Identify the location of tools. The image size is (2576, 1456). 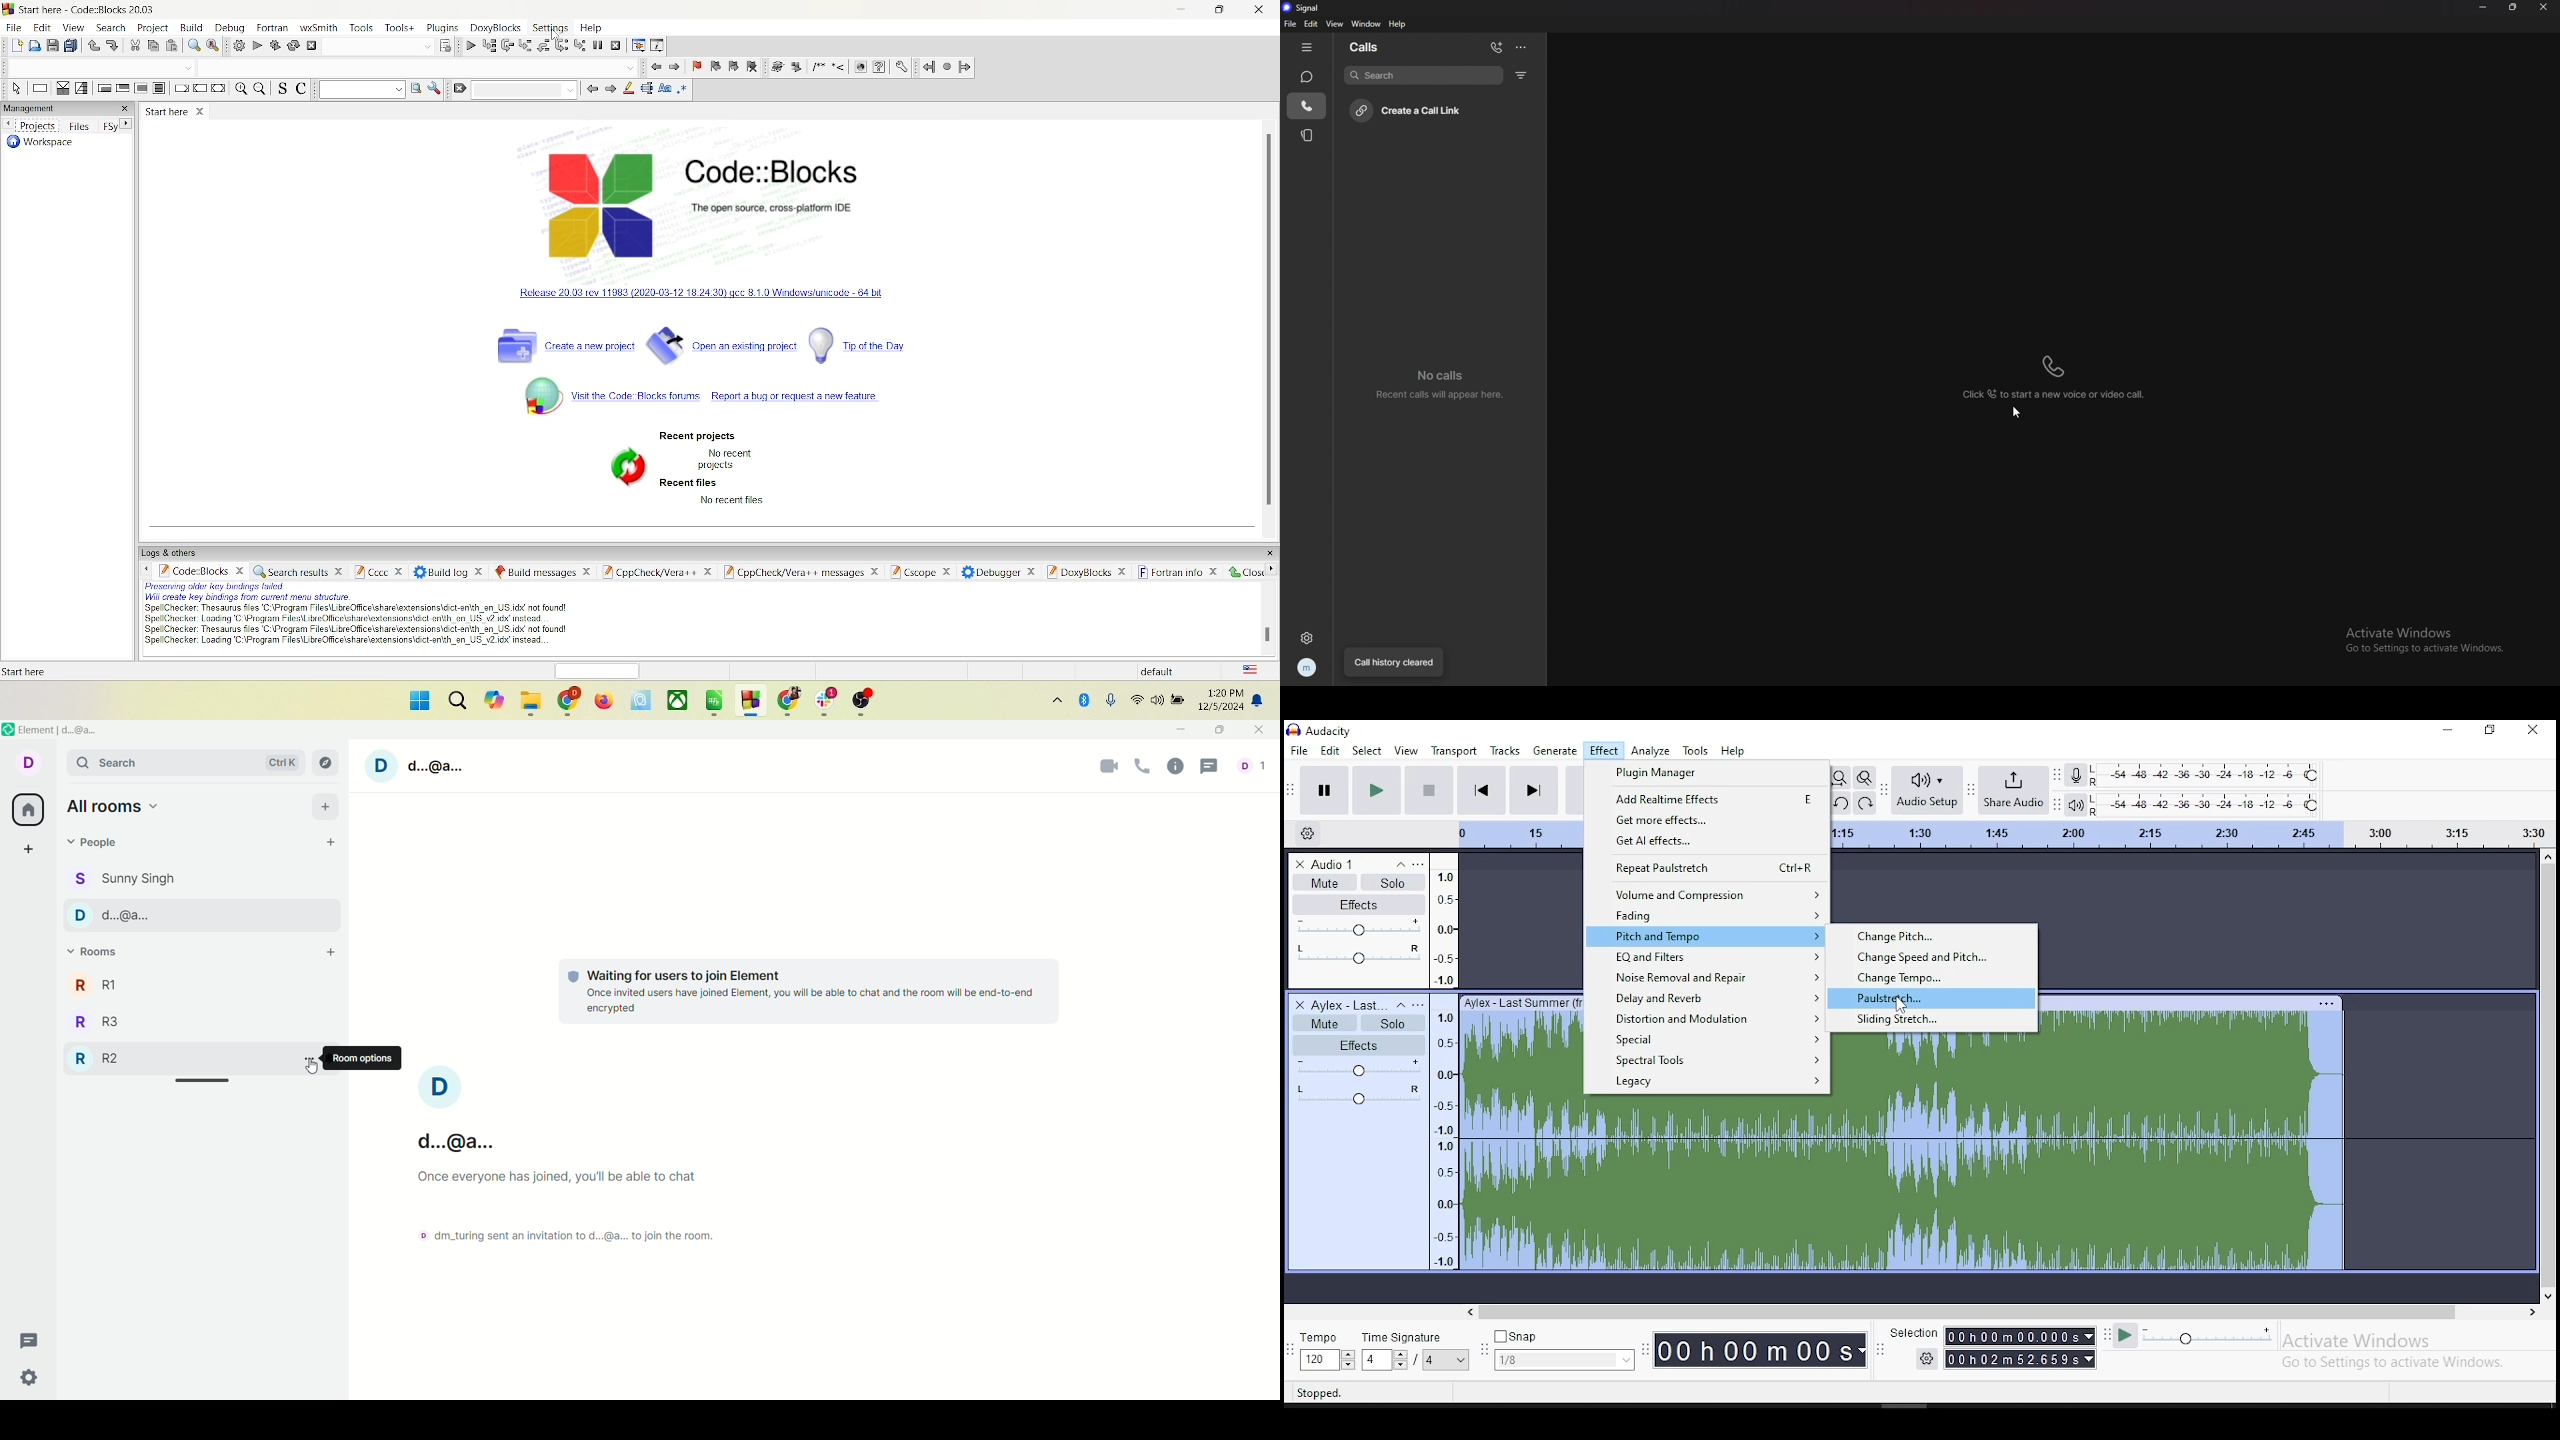
(401, 28).